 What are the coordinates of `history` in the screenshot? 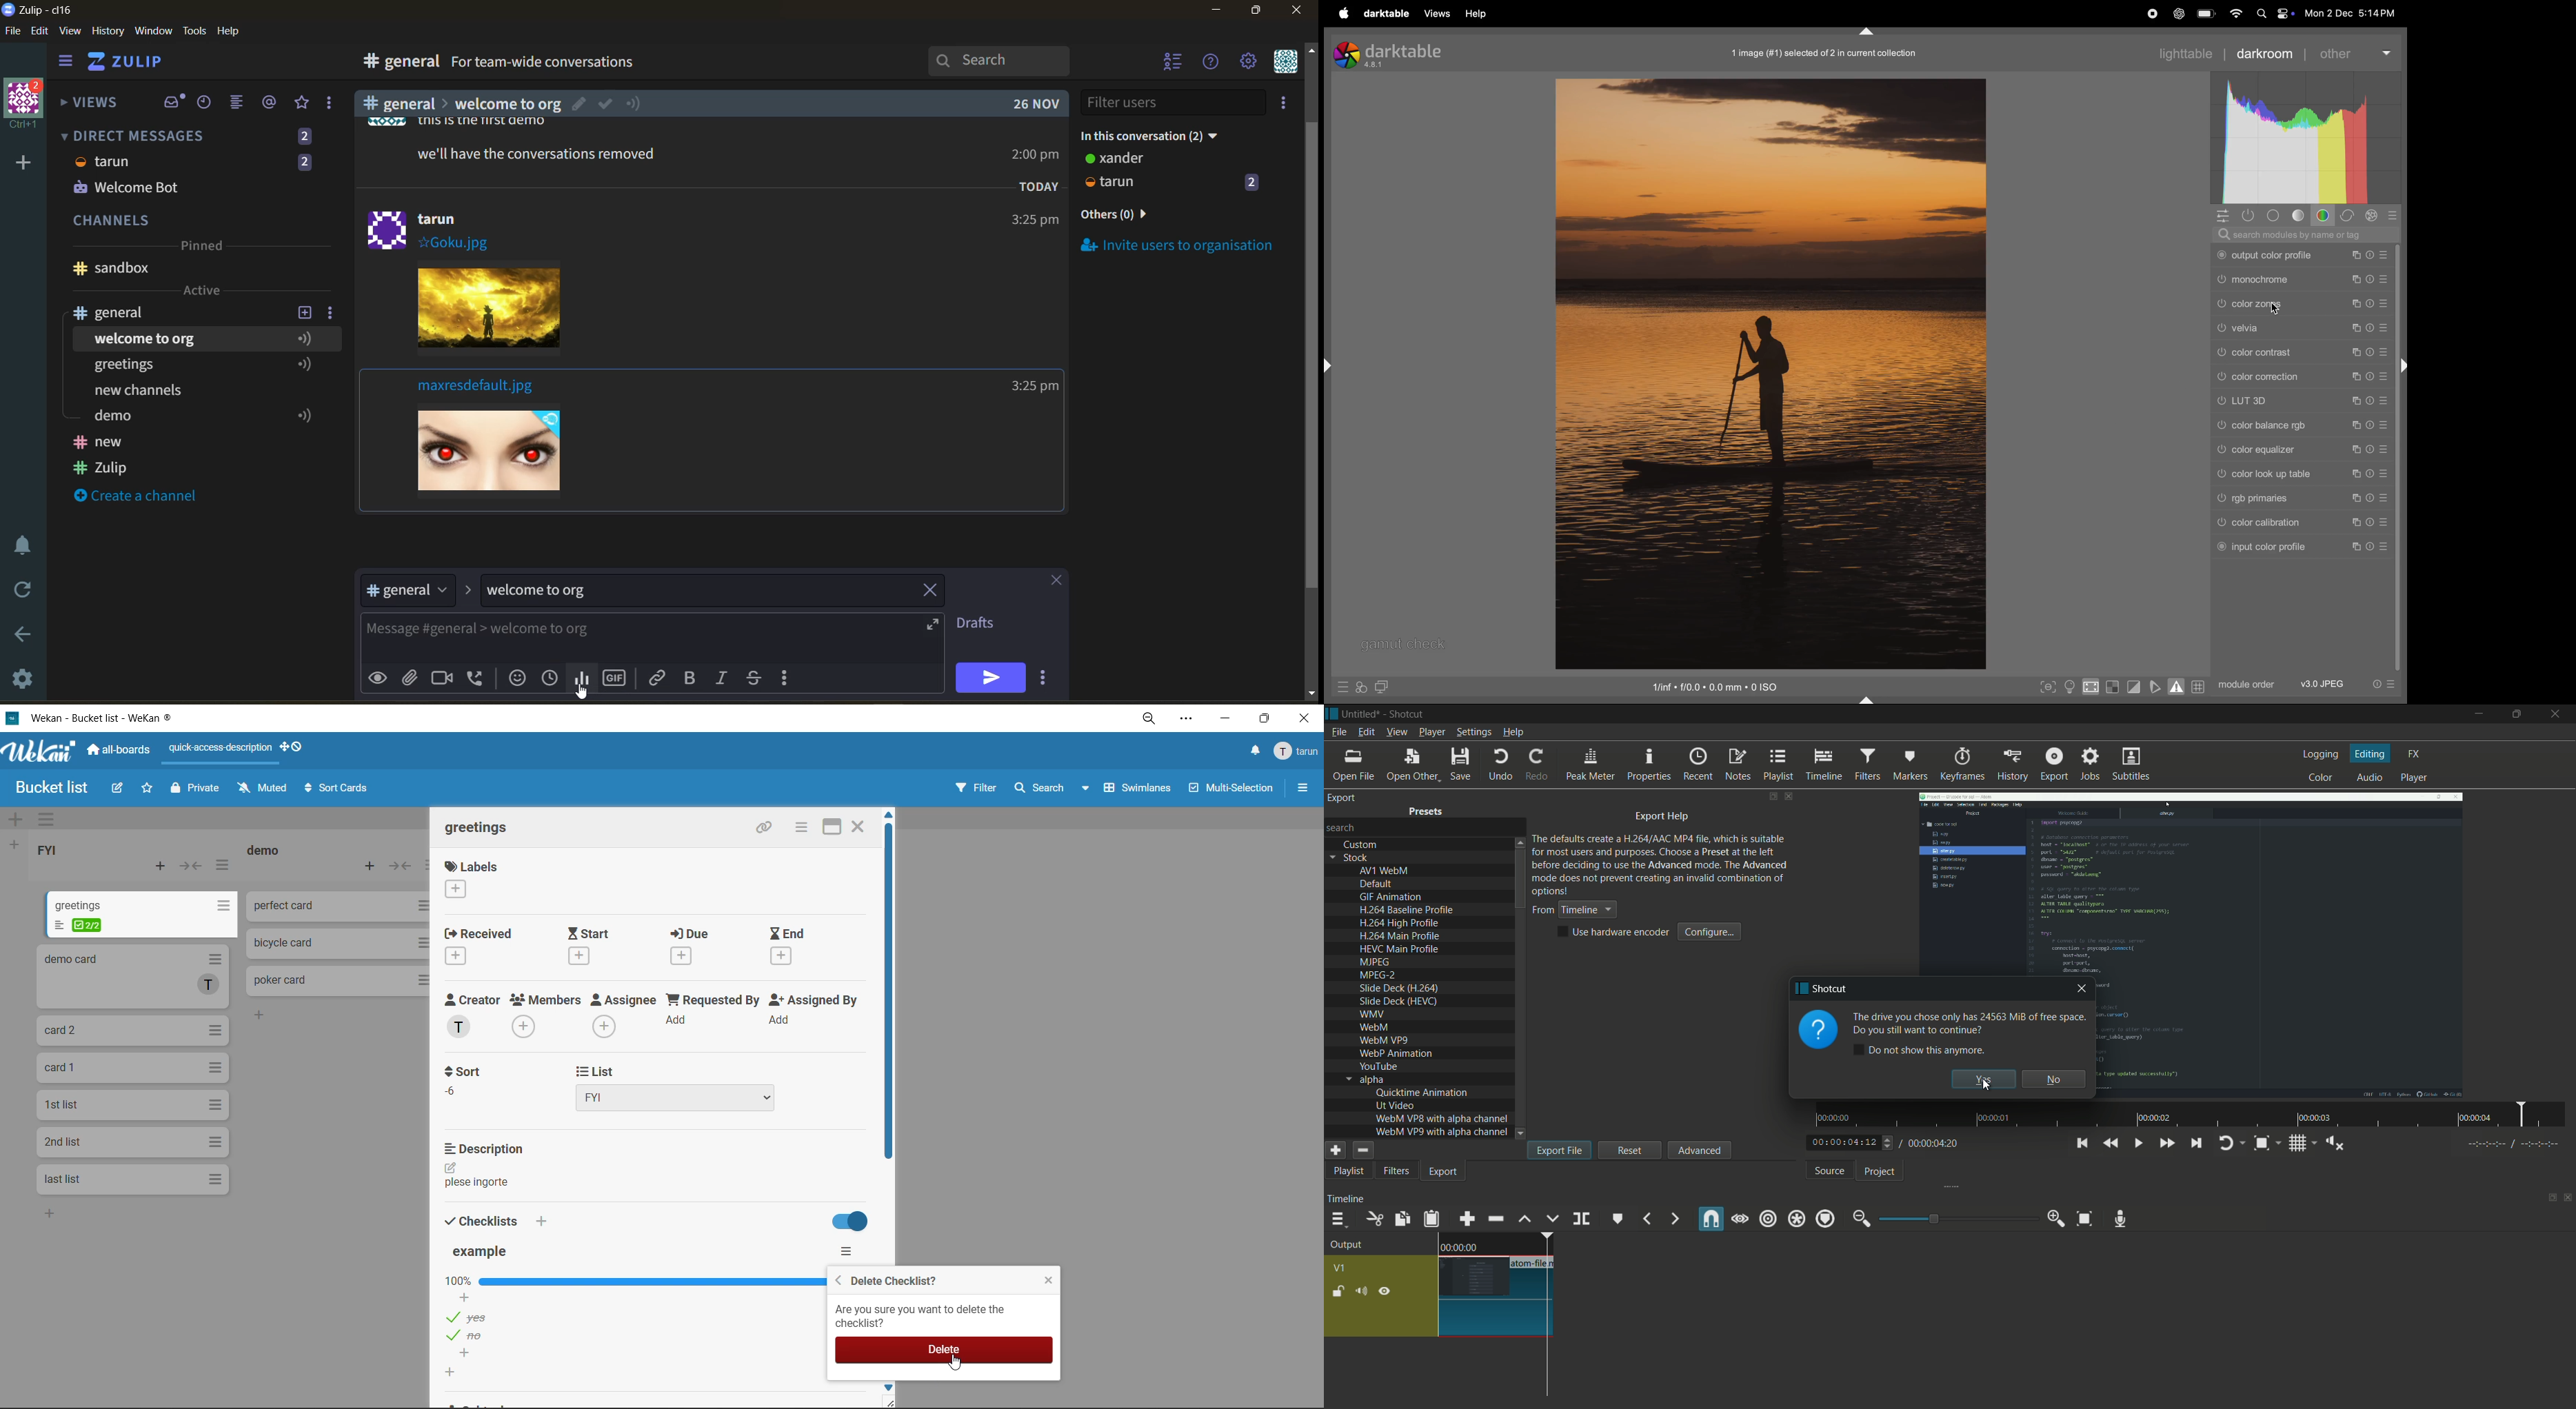 It's located at (108, 34).